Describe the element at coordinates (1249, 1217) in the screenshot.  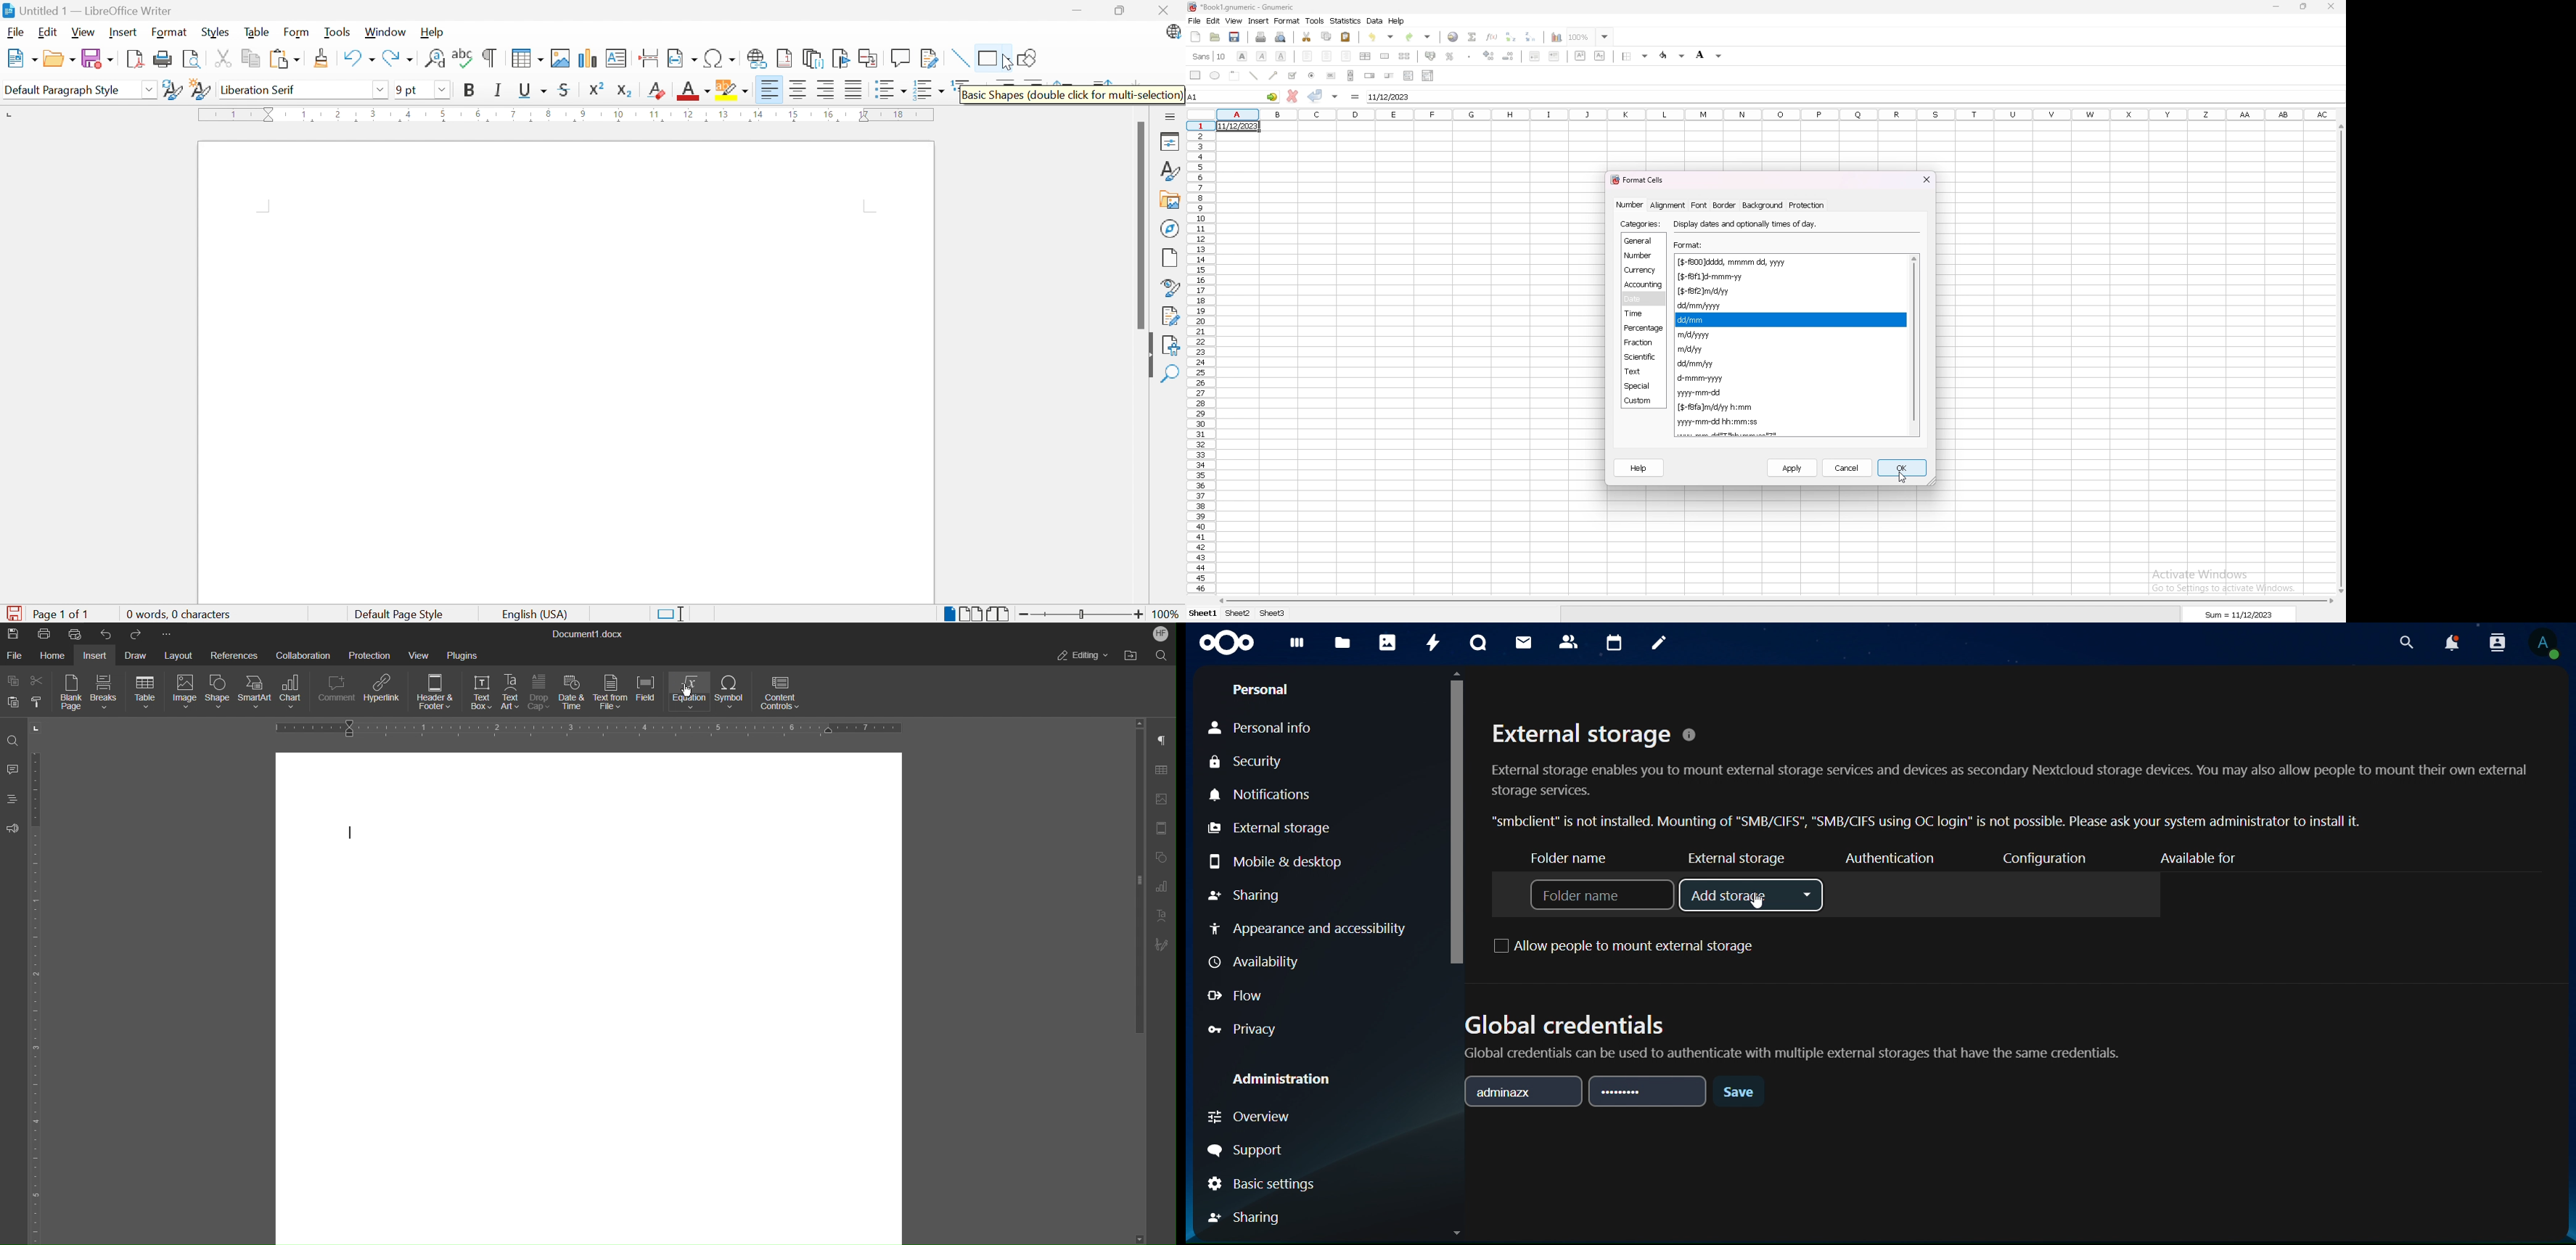
I see `sharing` at that location.